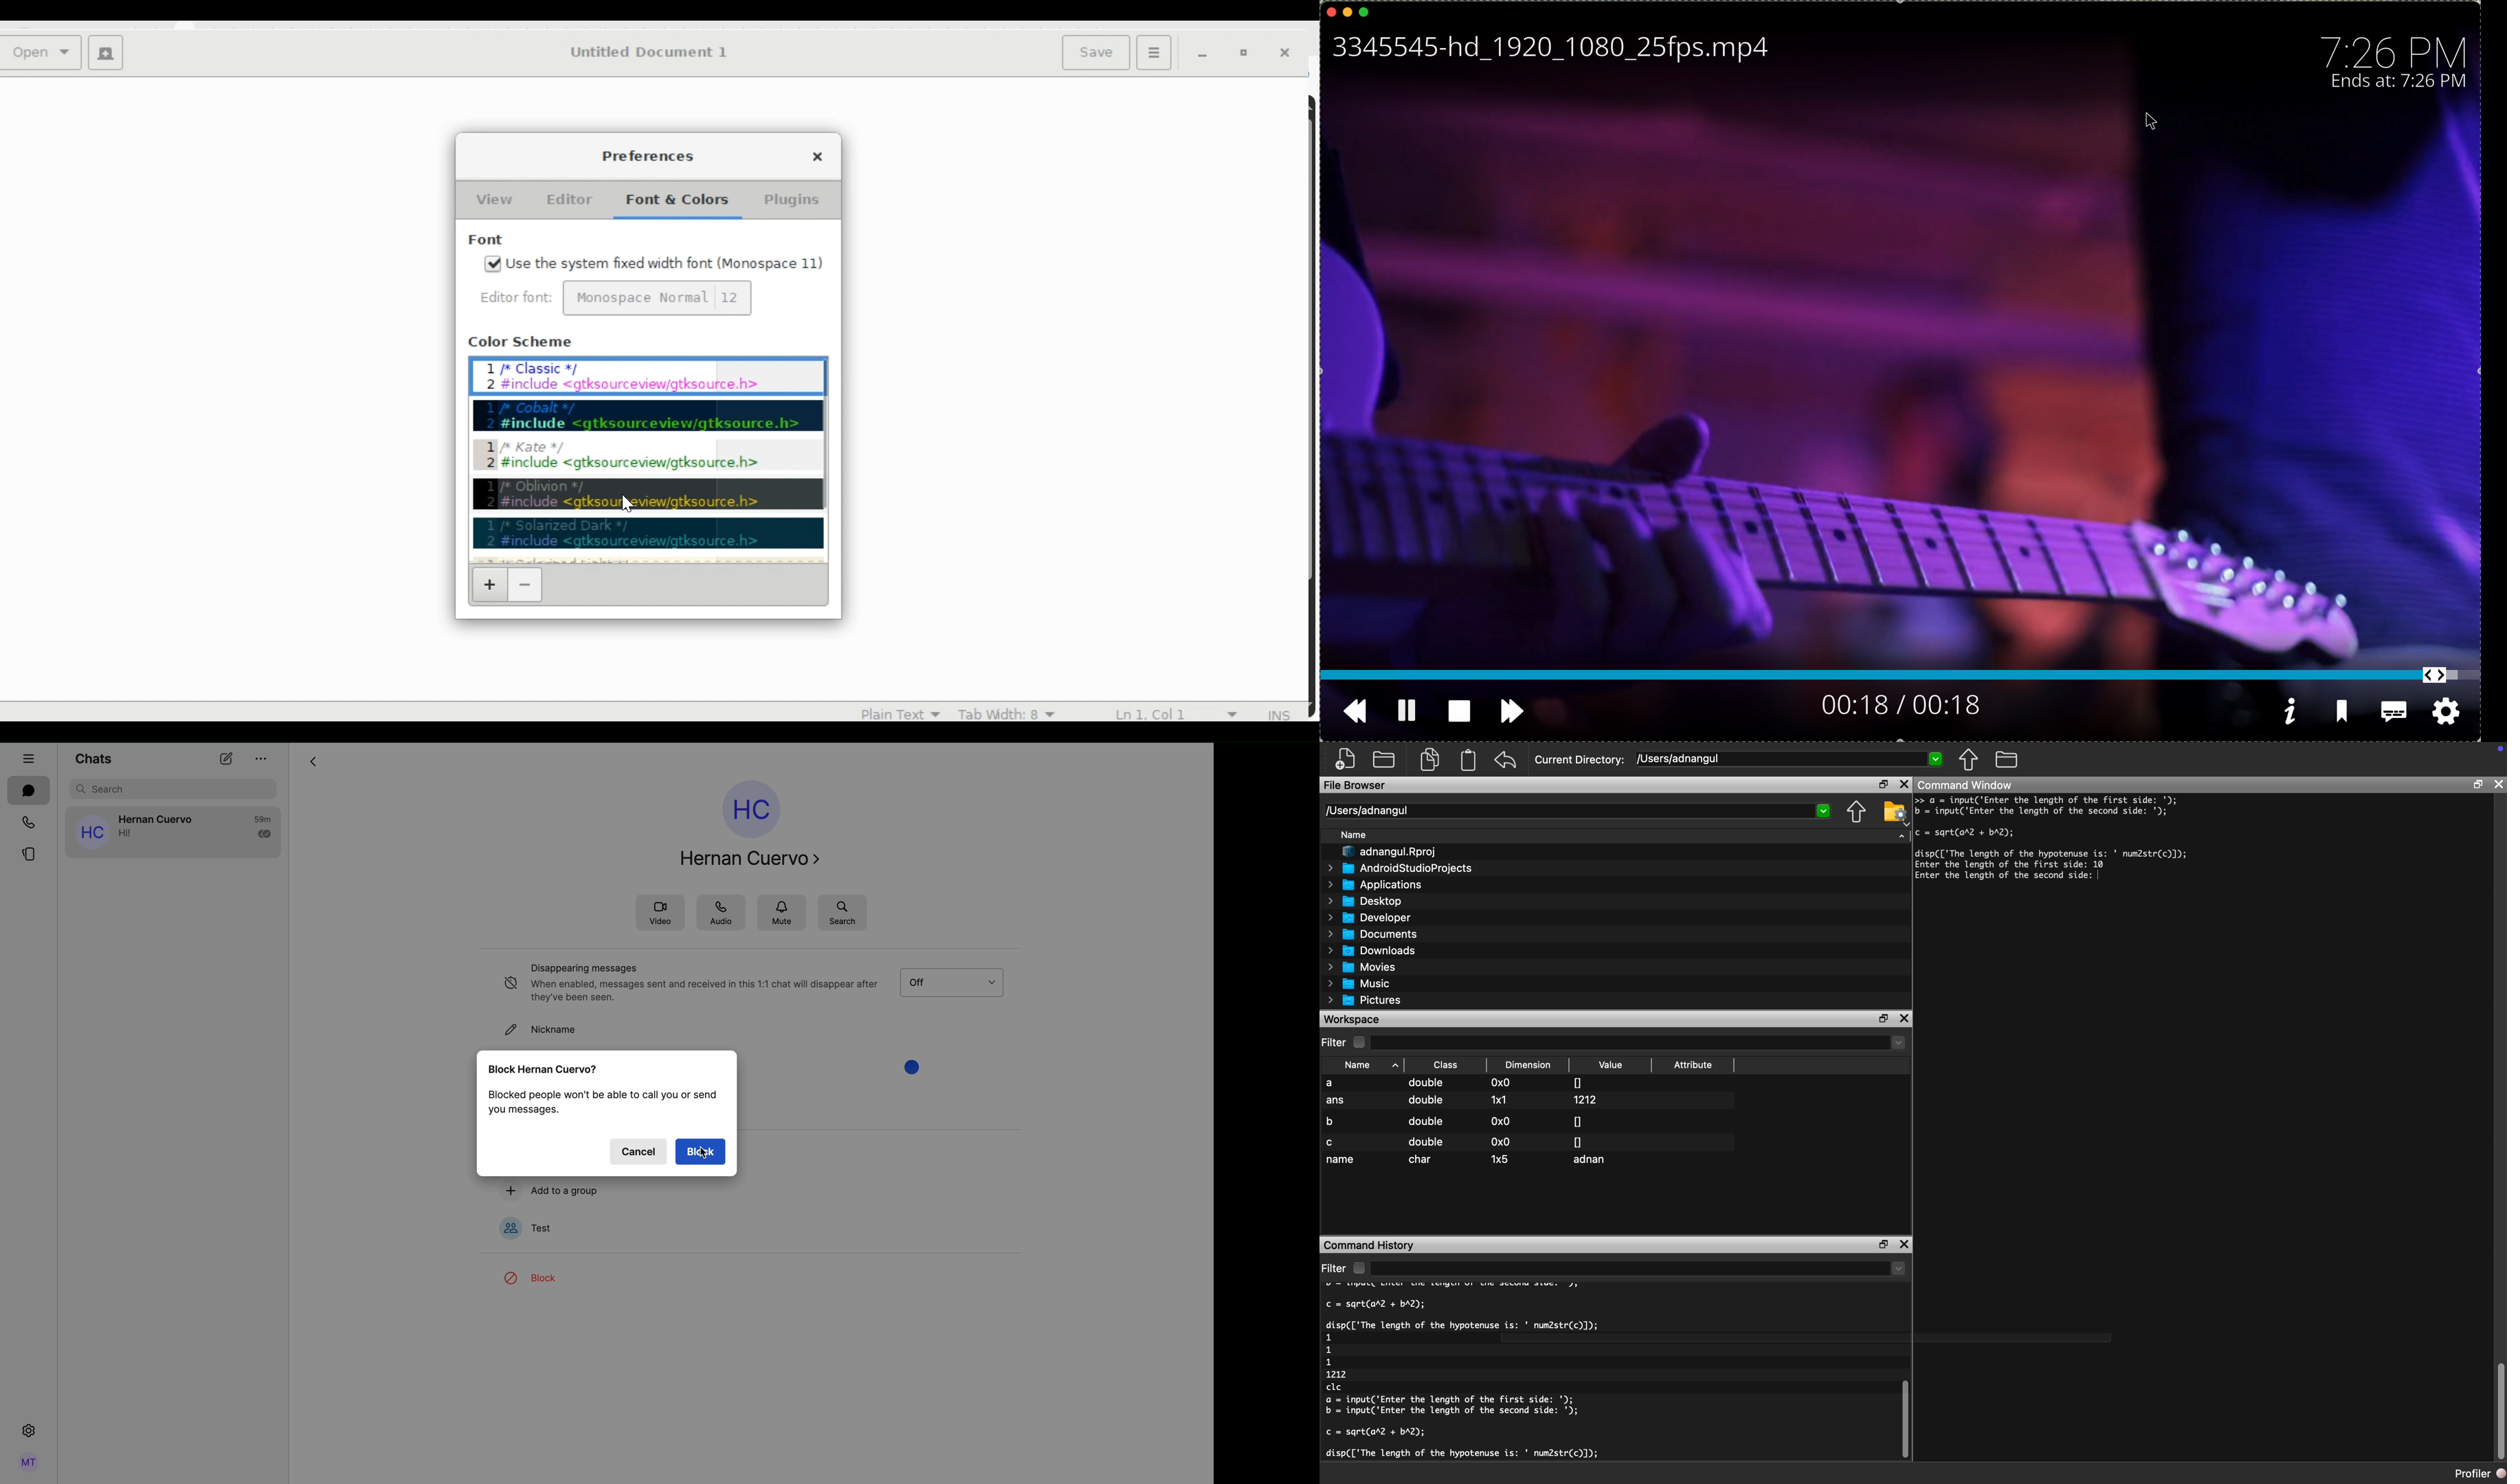 This screenshot has height=1484, width=2520. What do you see at coordinates (1247, 54) in the screenshot?
I see `Restore` at bounding box center [1247, 54].